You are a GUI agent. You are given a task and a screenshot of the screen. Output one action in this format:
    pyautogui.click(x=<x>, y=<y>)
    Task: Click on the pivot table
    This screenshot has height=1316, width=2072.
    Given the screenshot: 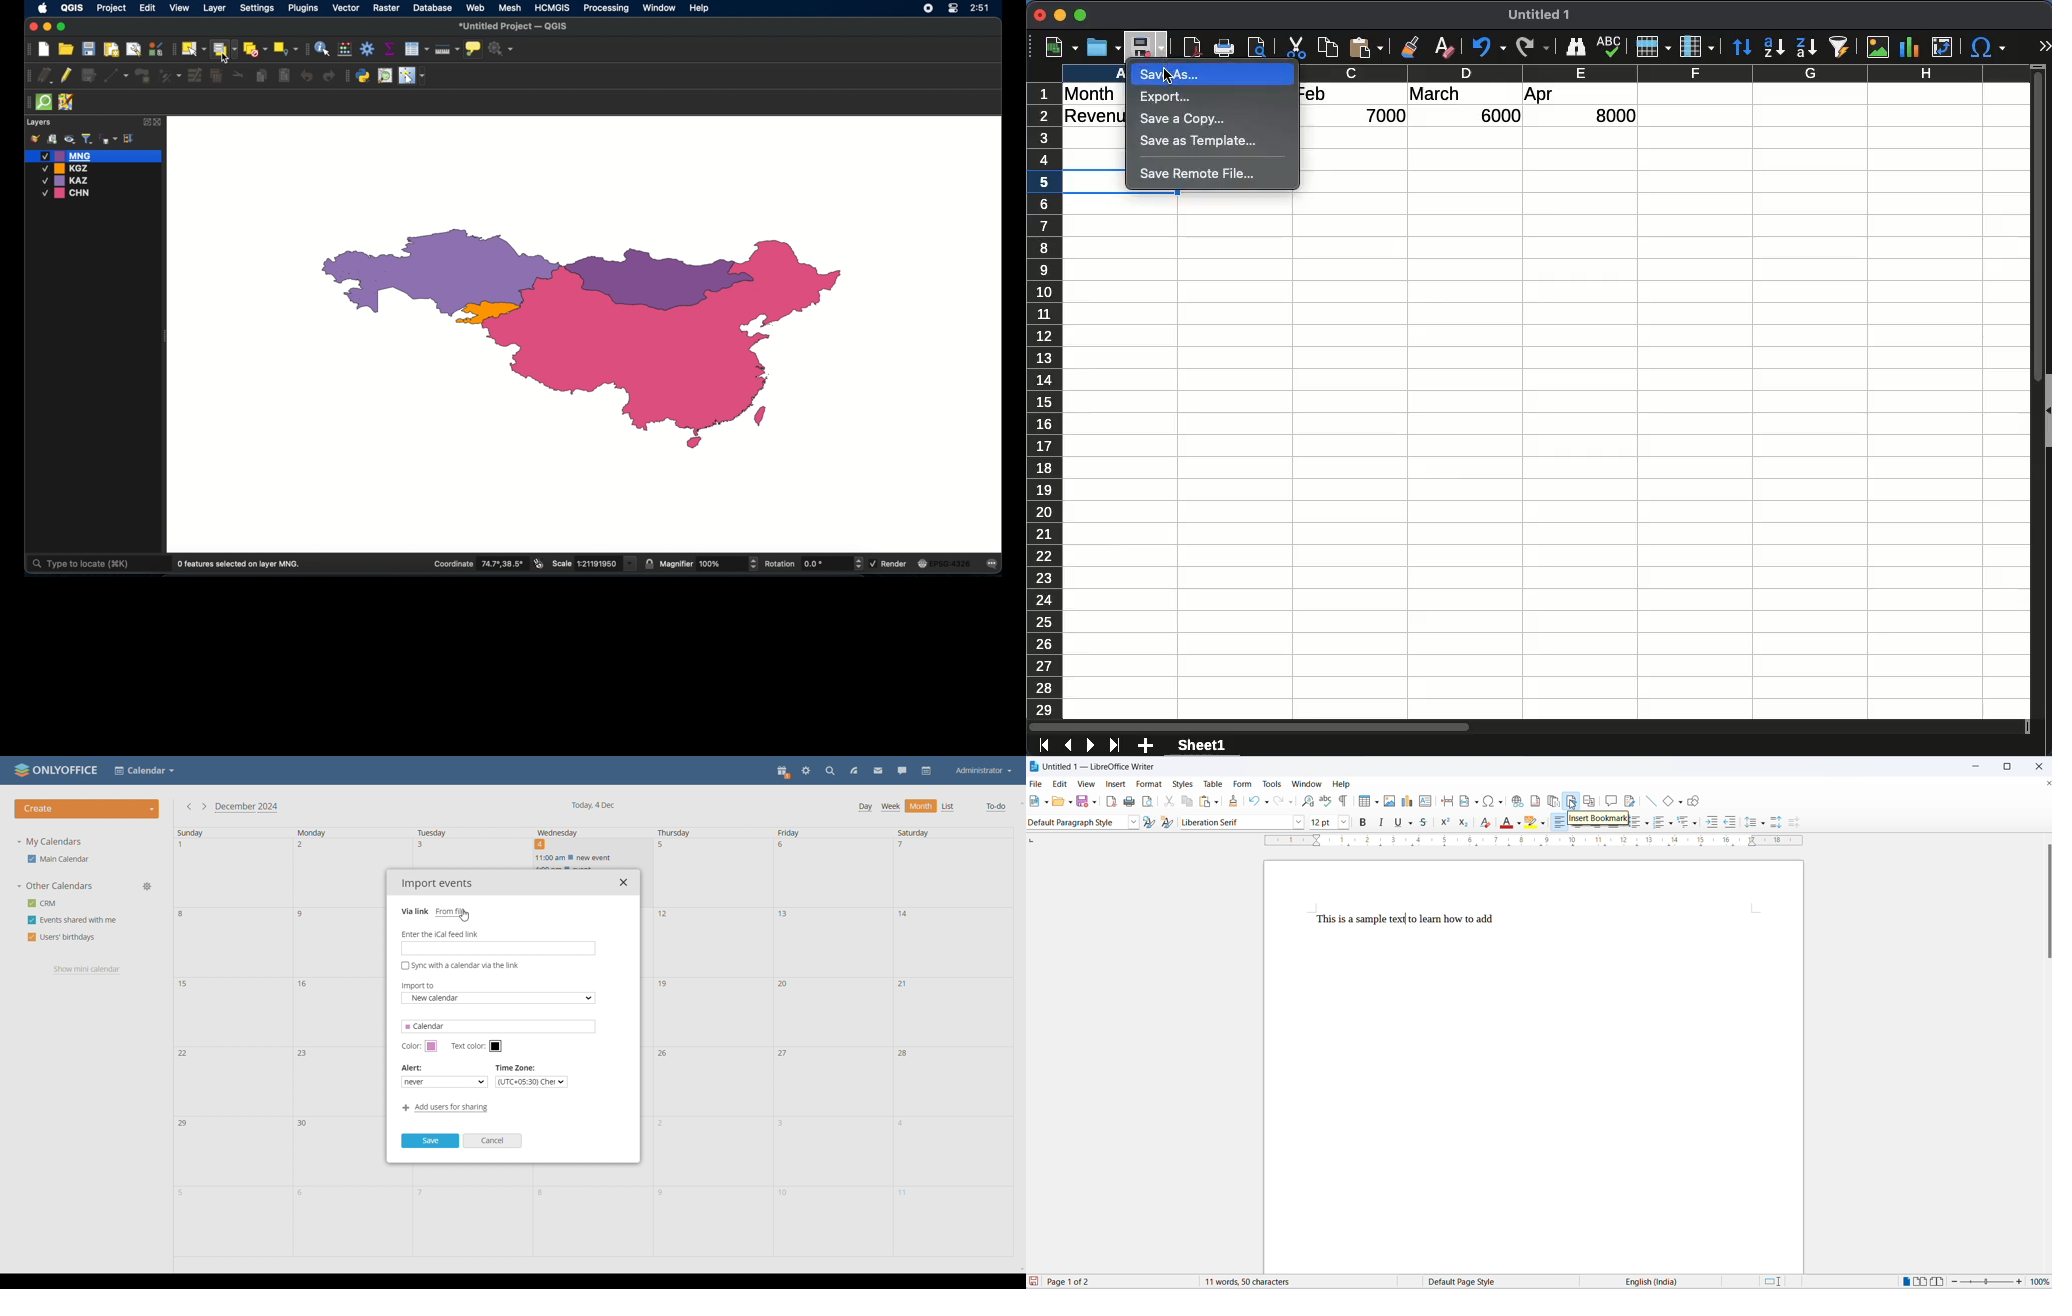 What is the action you would take?
    pyautogui.click(x=1941, y=48)
    